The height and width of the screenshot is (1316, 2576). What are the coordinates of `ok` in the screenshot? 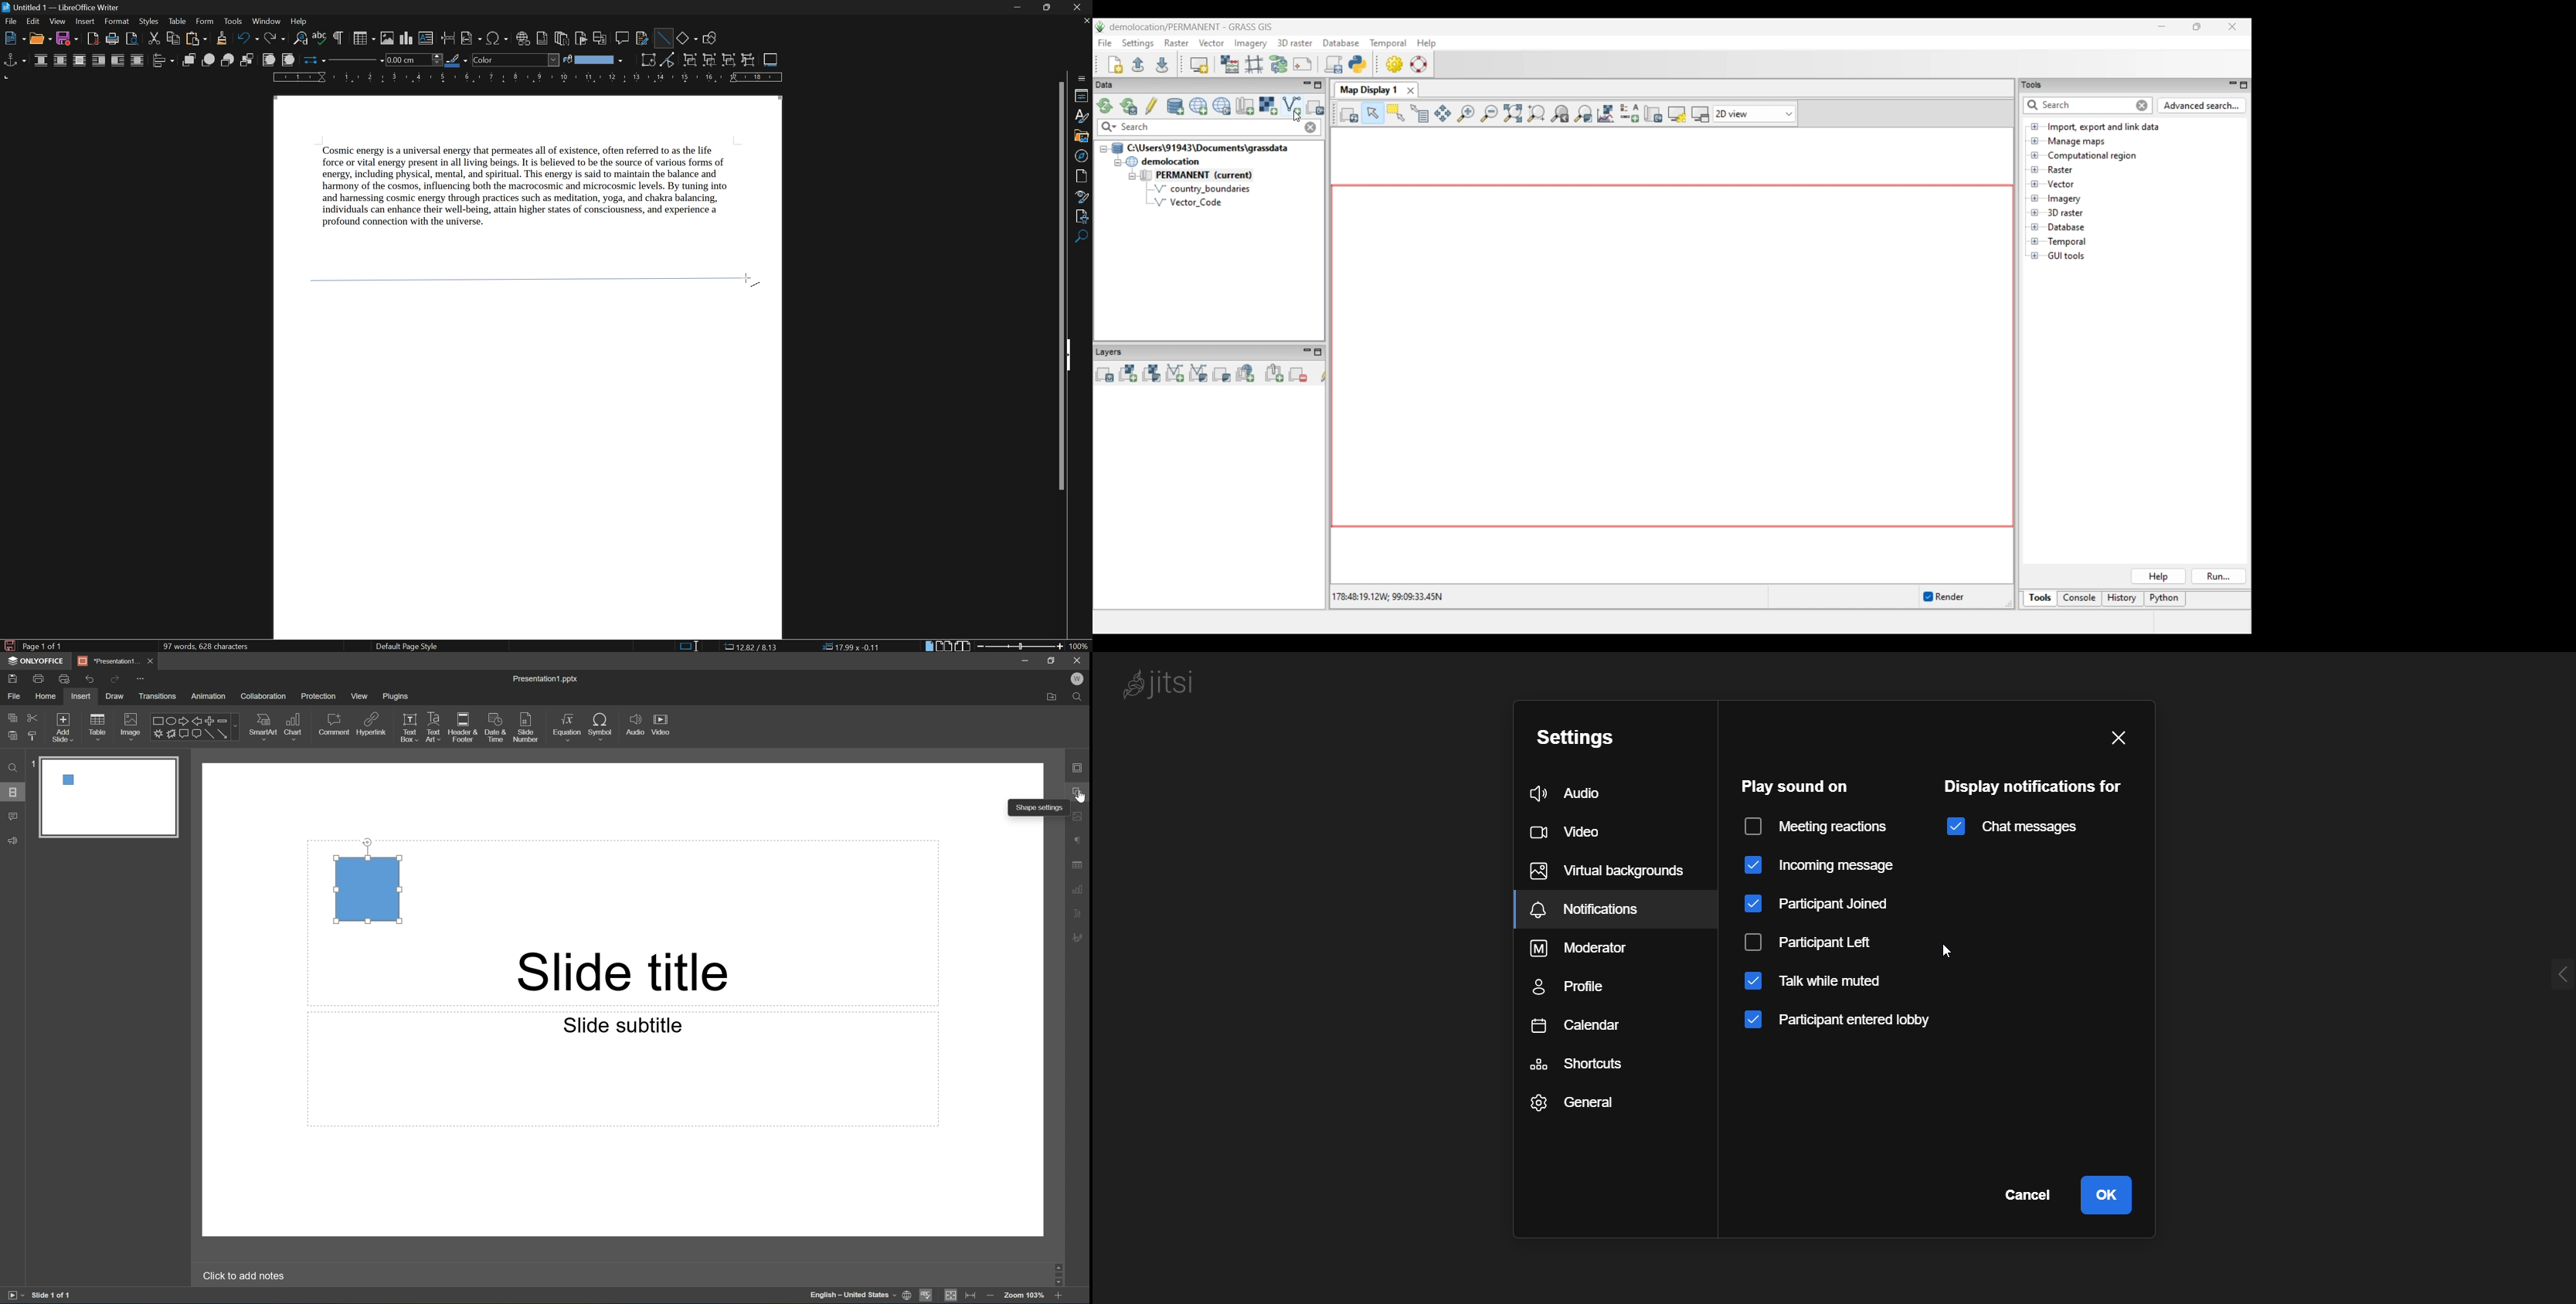 It's located at (2115, 1198).